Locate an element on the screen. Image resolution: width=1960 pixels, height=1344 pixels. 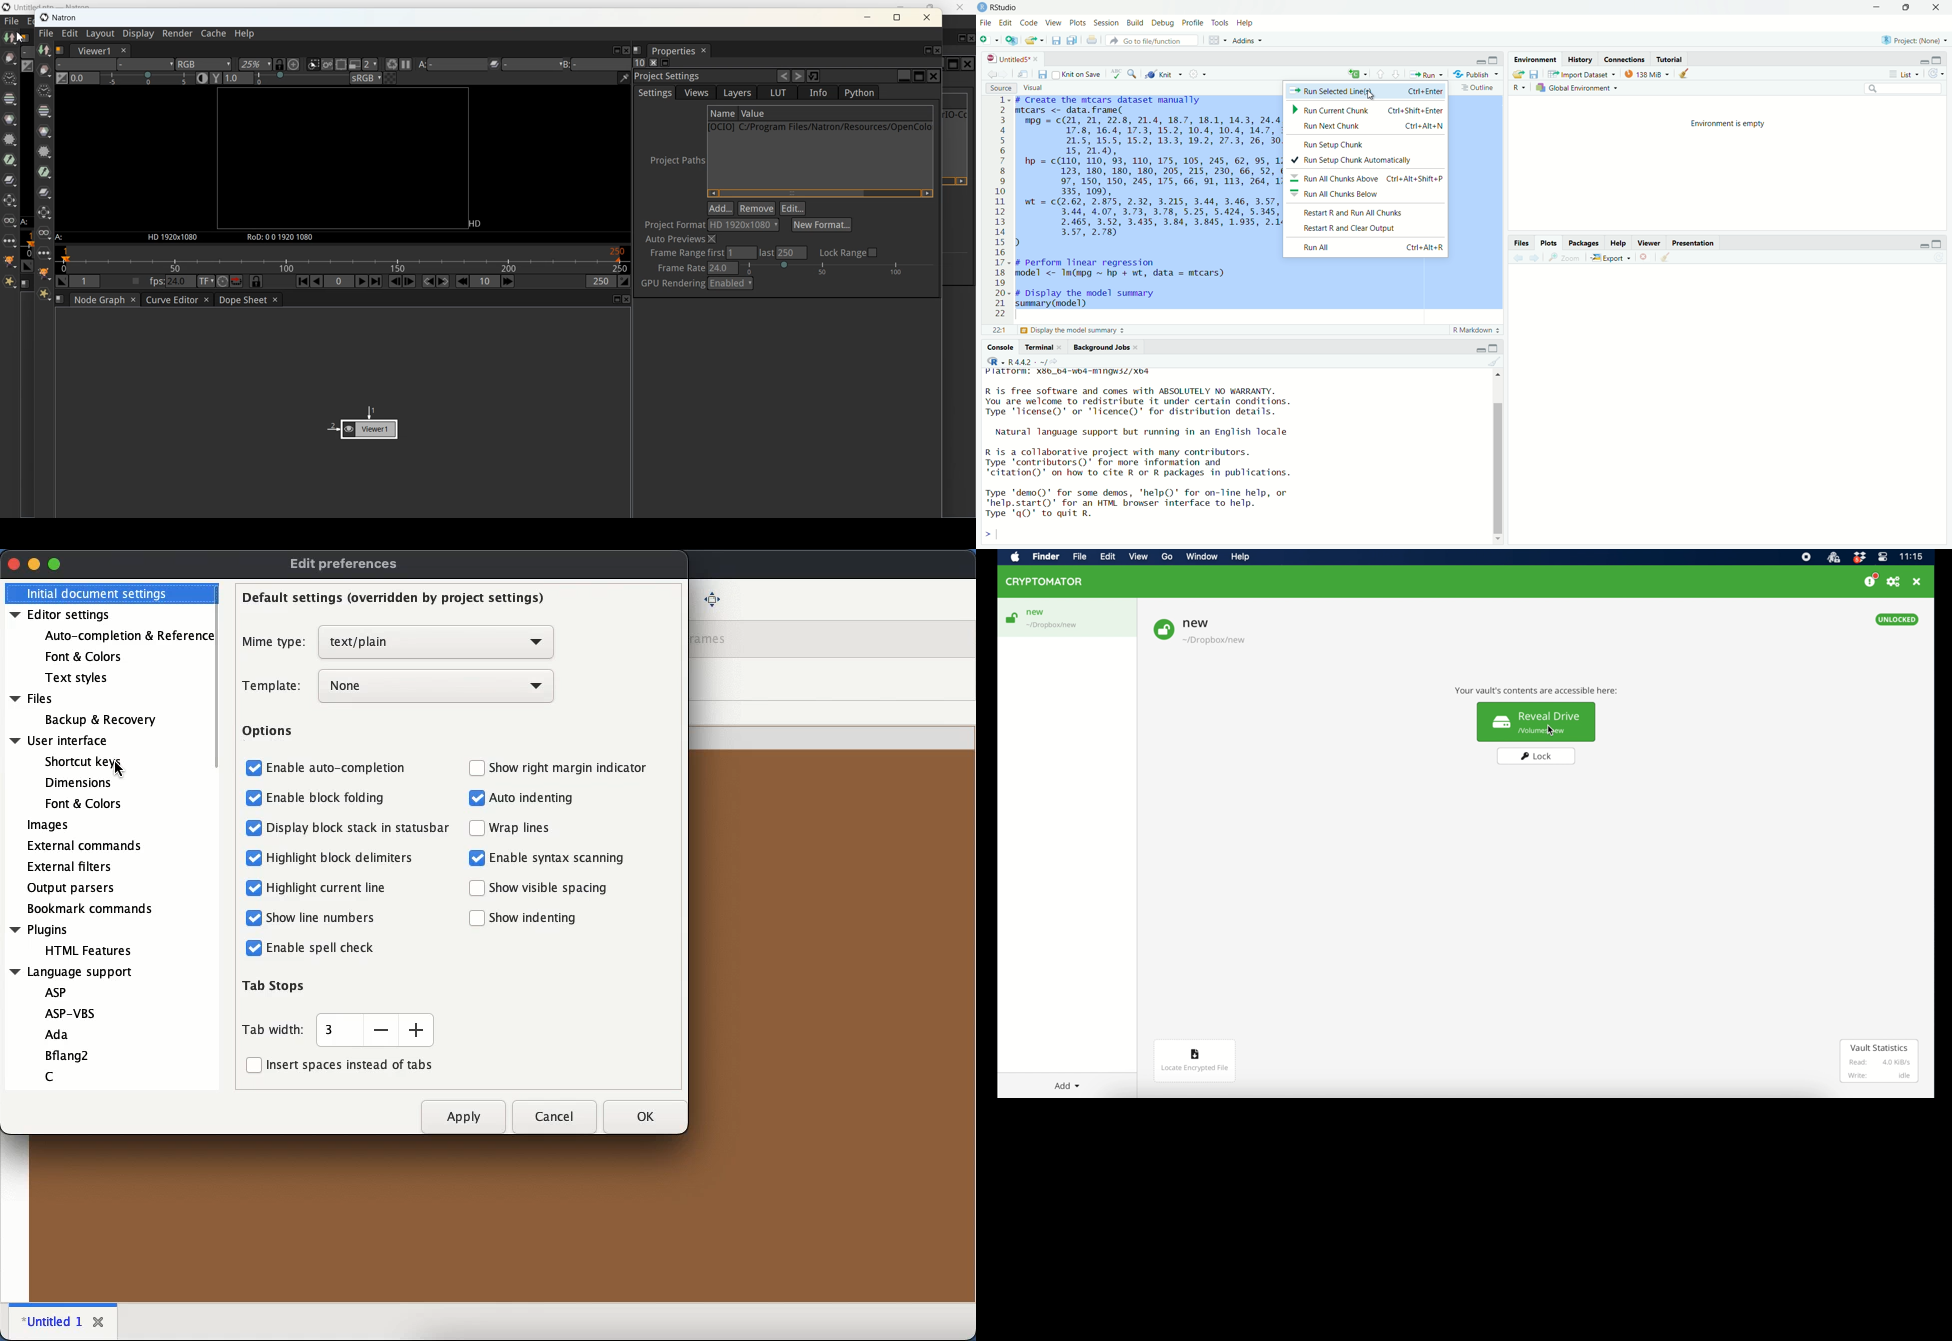
outline is located at coordinates (1477, 88).